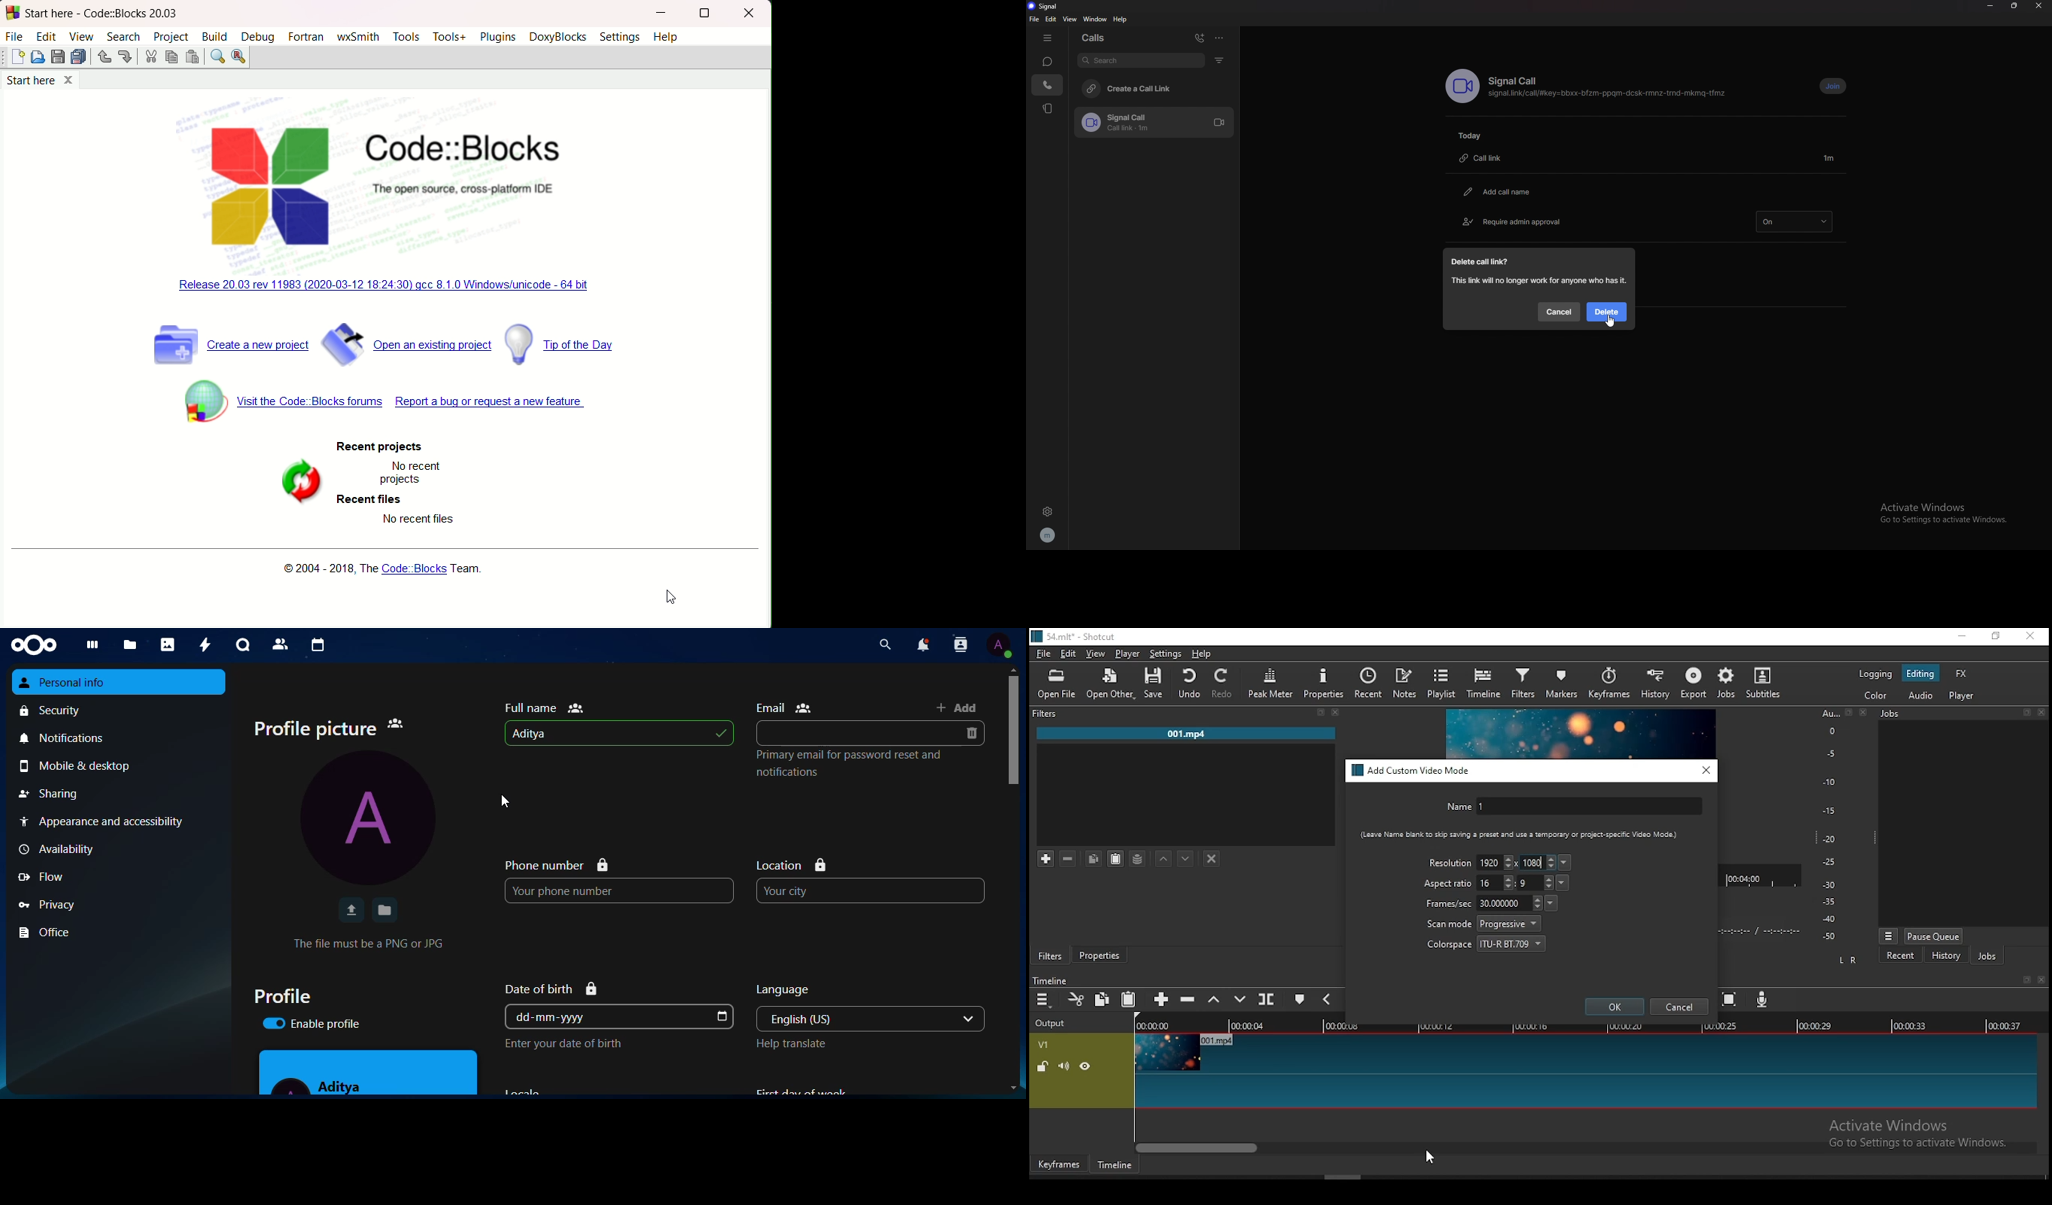 Image resolution: width=2072 pixels, height=1232 pixels. What do you see at coordinates (171, 58) in the screenshot?
I see `copy` at bounding box center [171, 58].